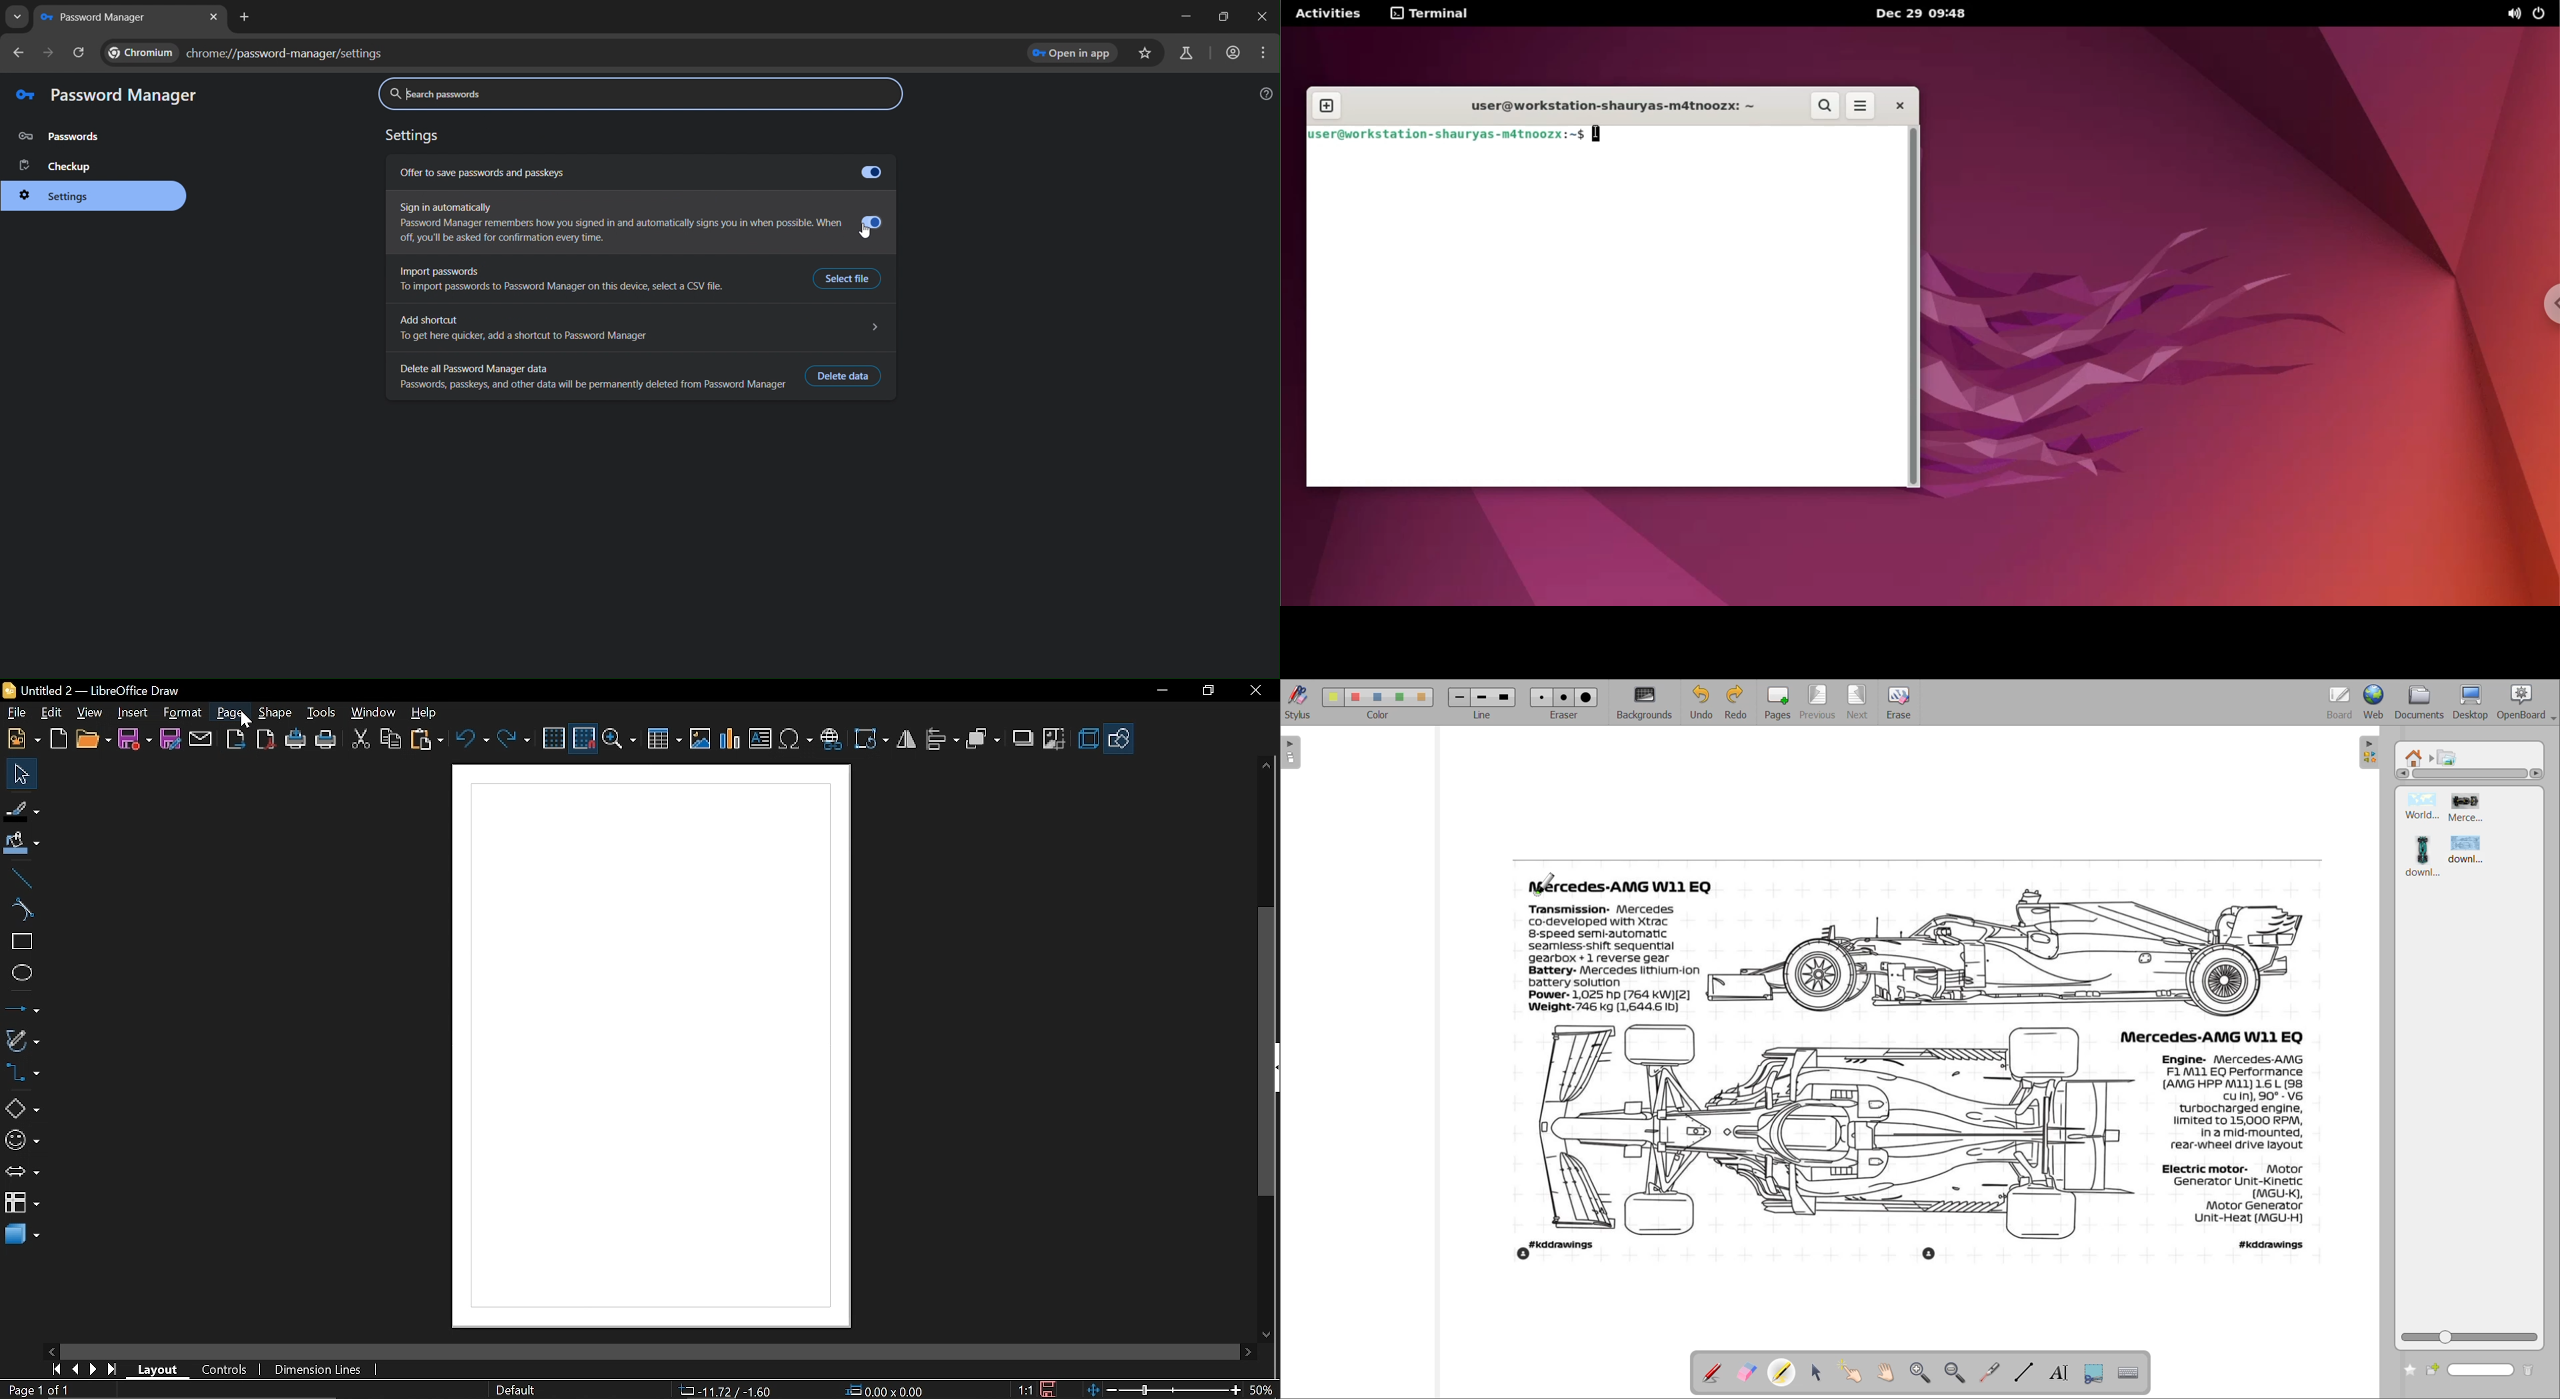 This screenshot has height=1400, width=2576. Describe the element at coordinates (1183, 16) in the screenshot. I see `minimize` at that location.